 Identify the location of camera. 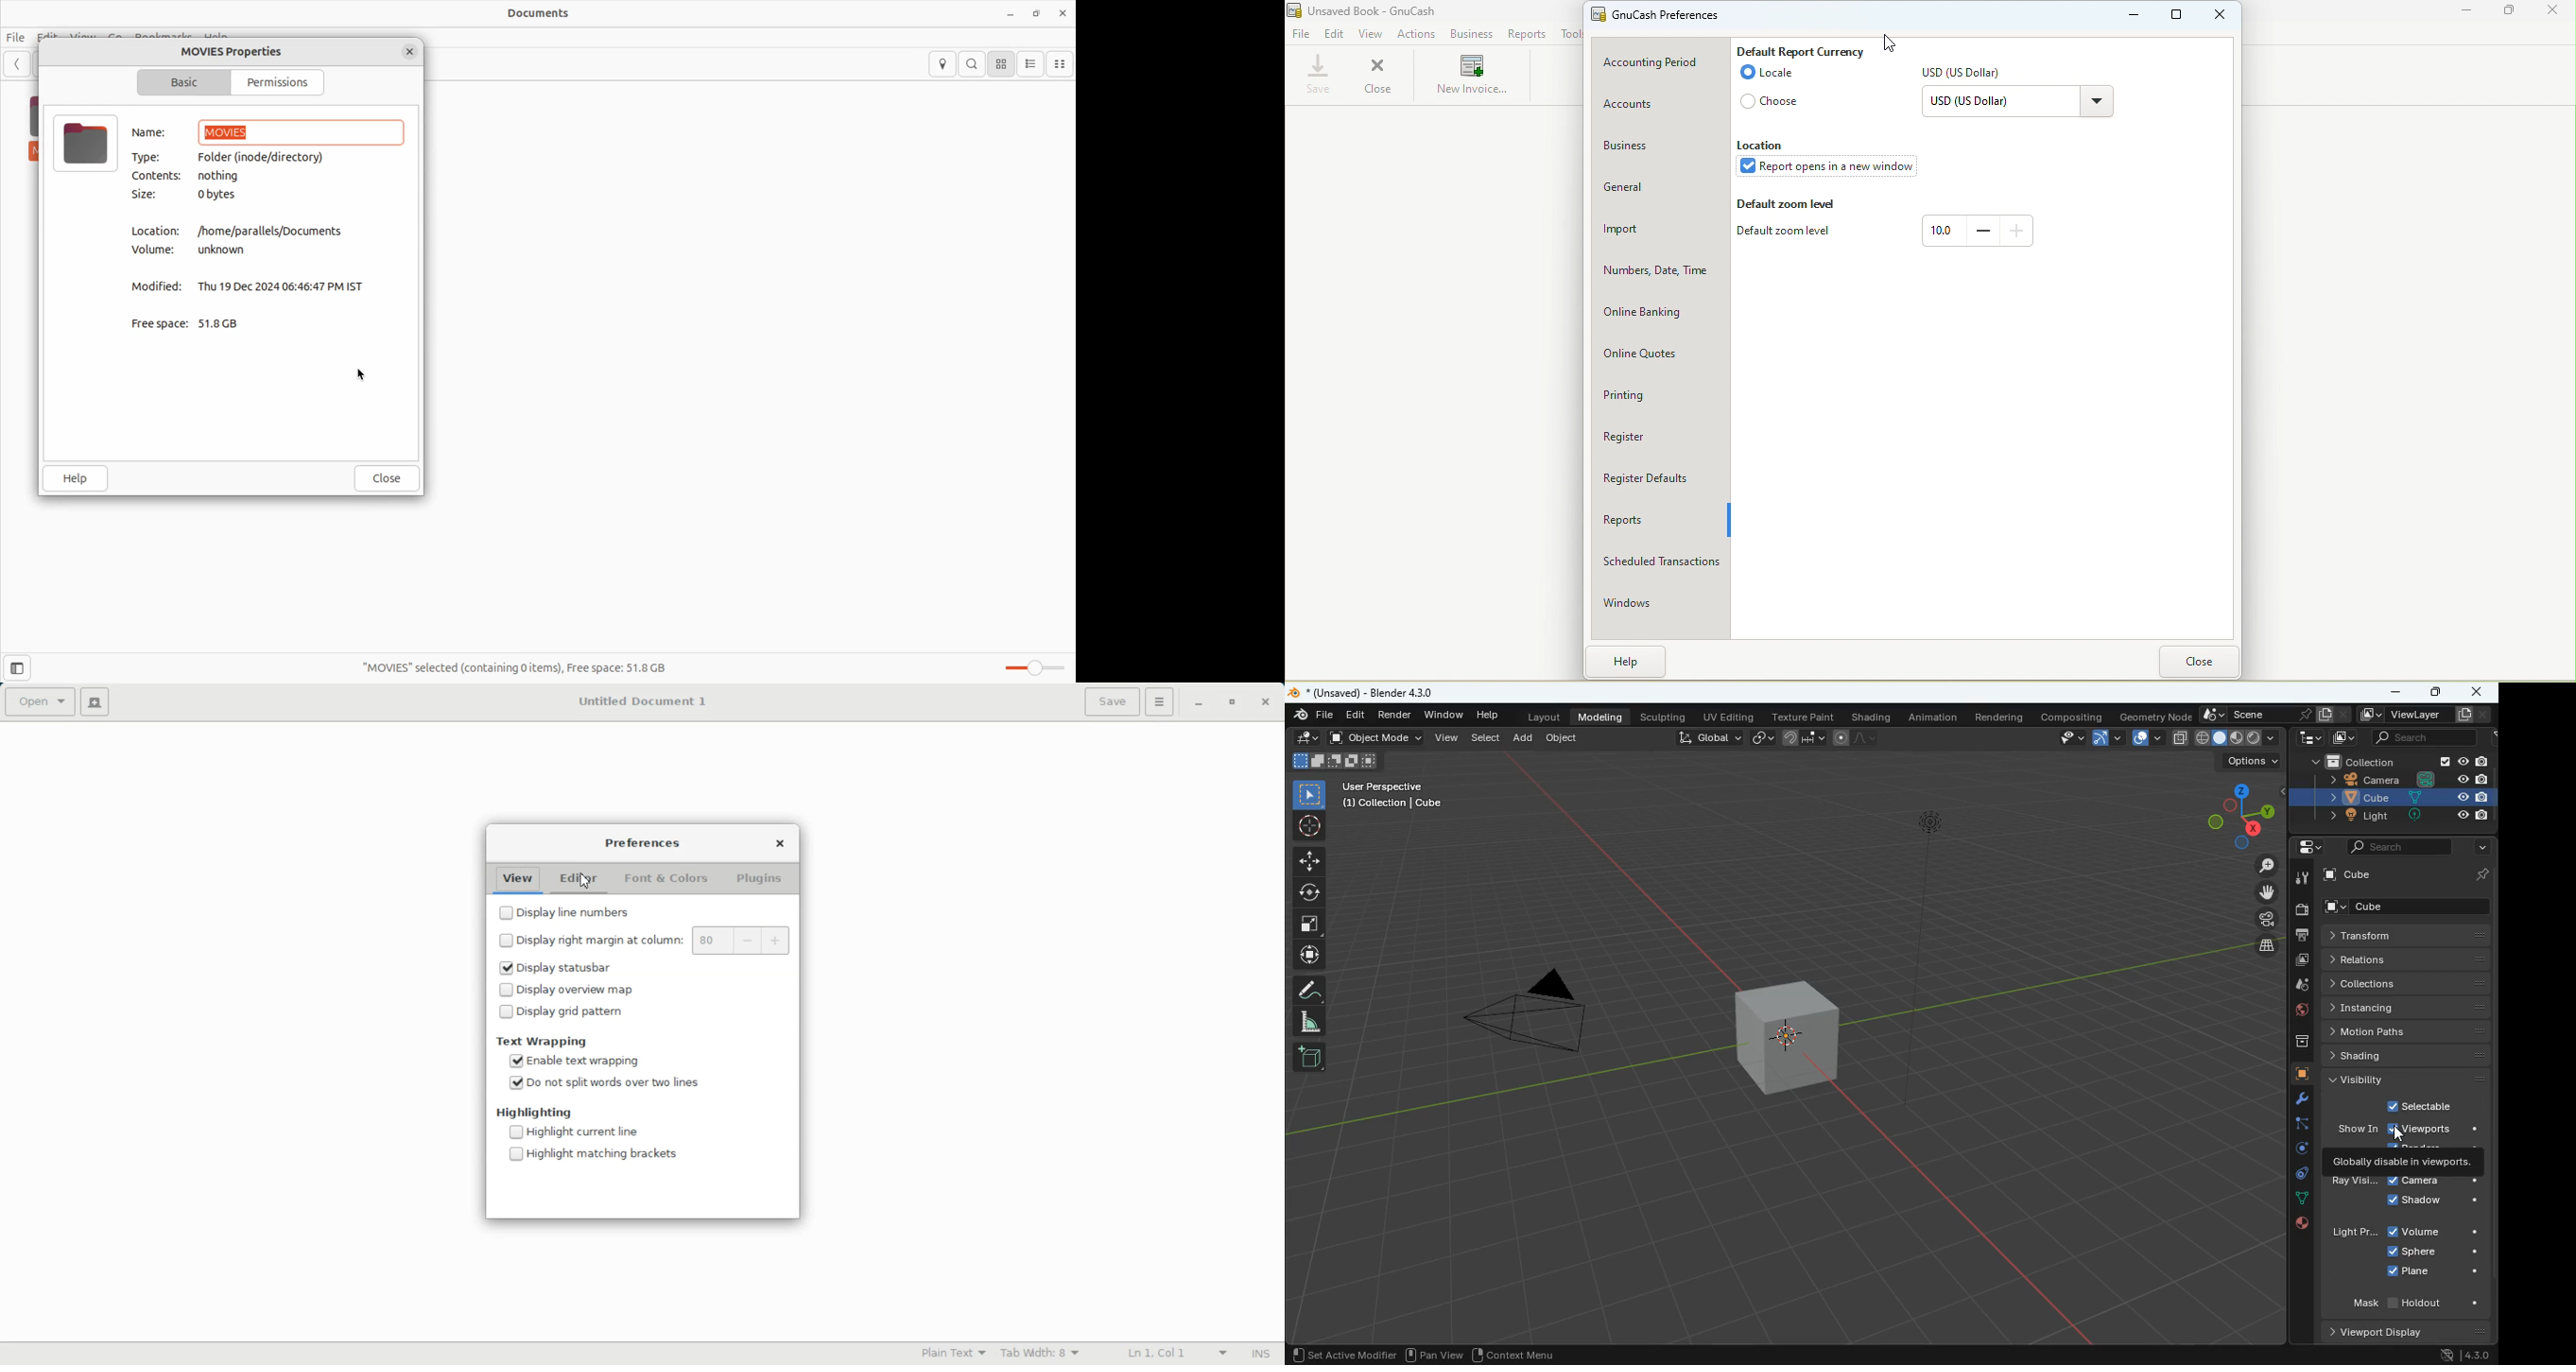
(1533, 1018).